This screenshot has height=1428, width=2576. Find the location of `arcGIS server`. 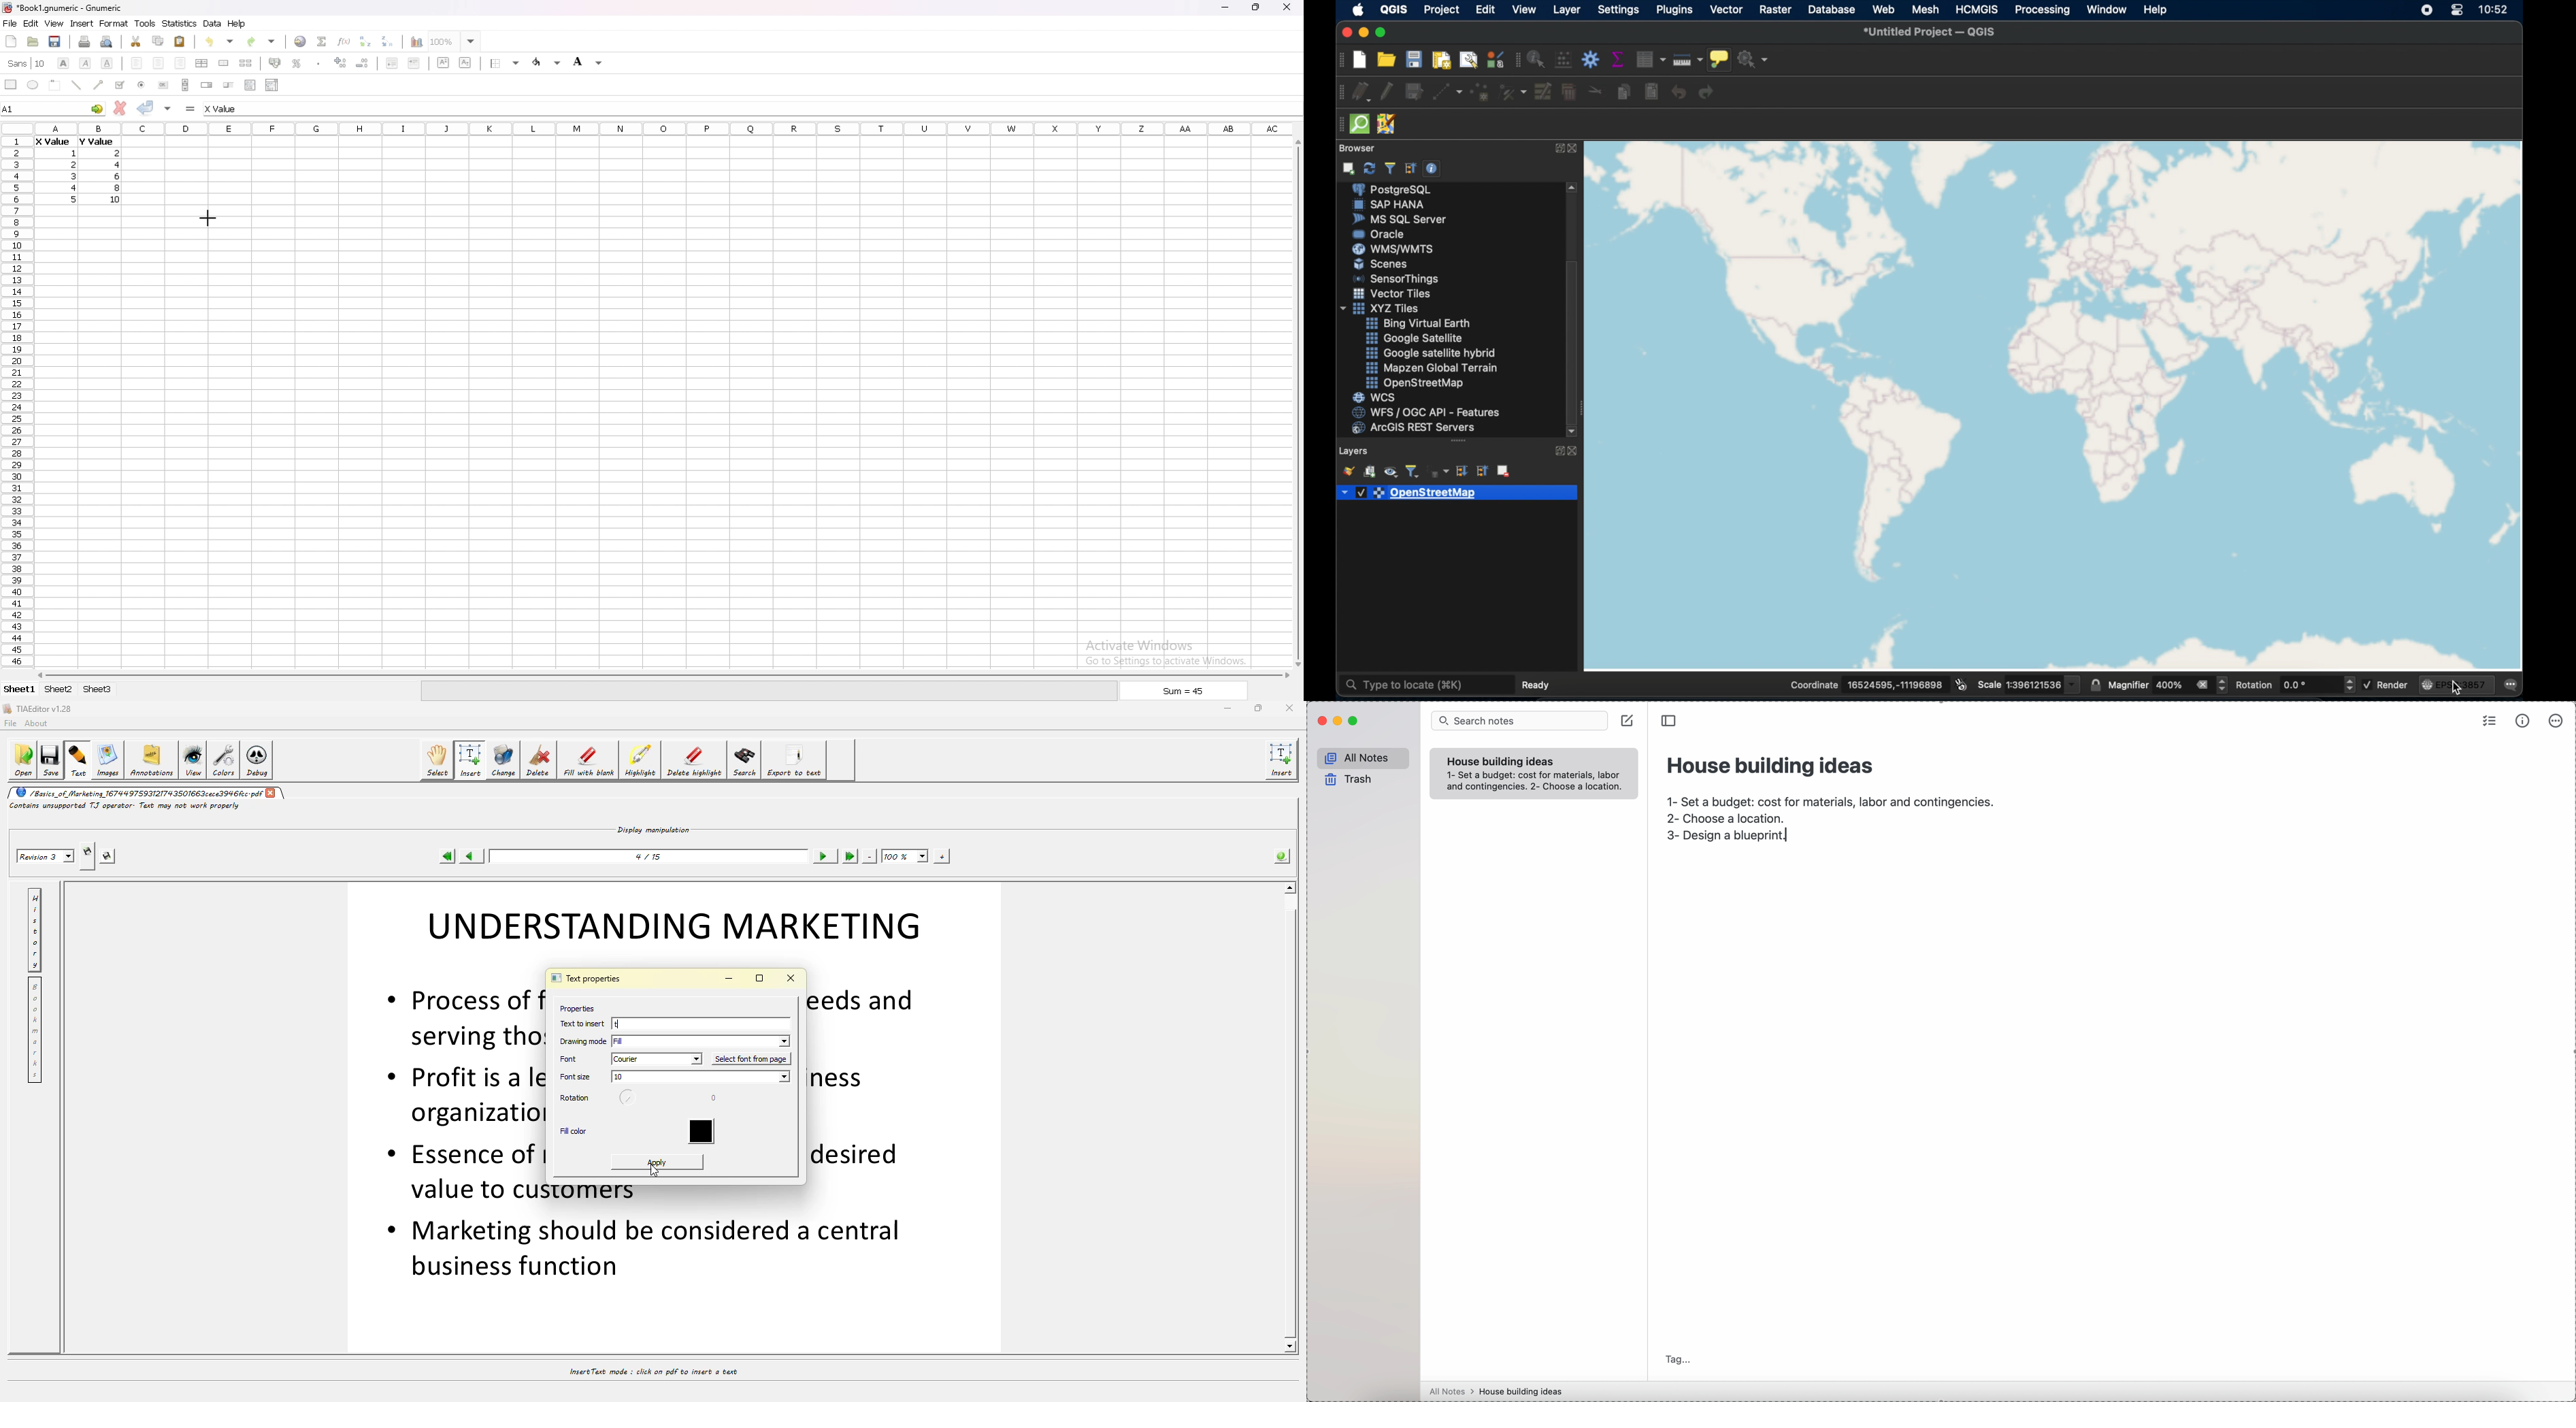

arcGIS server is located at coordinates (1415, 428).